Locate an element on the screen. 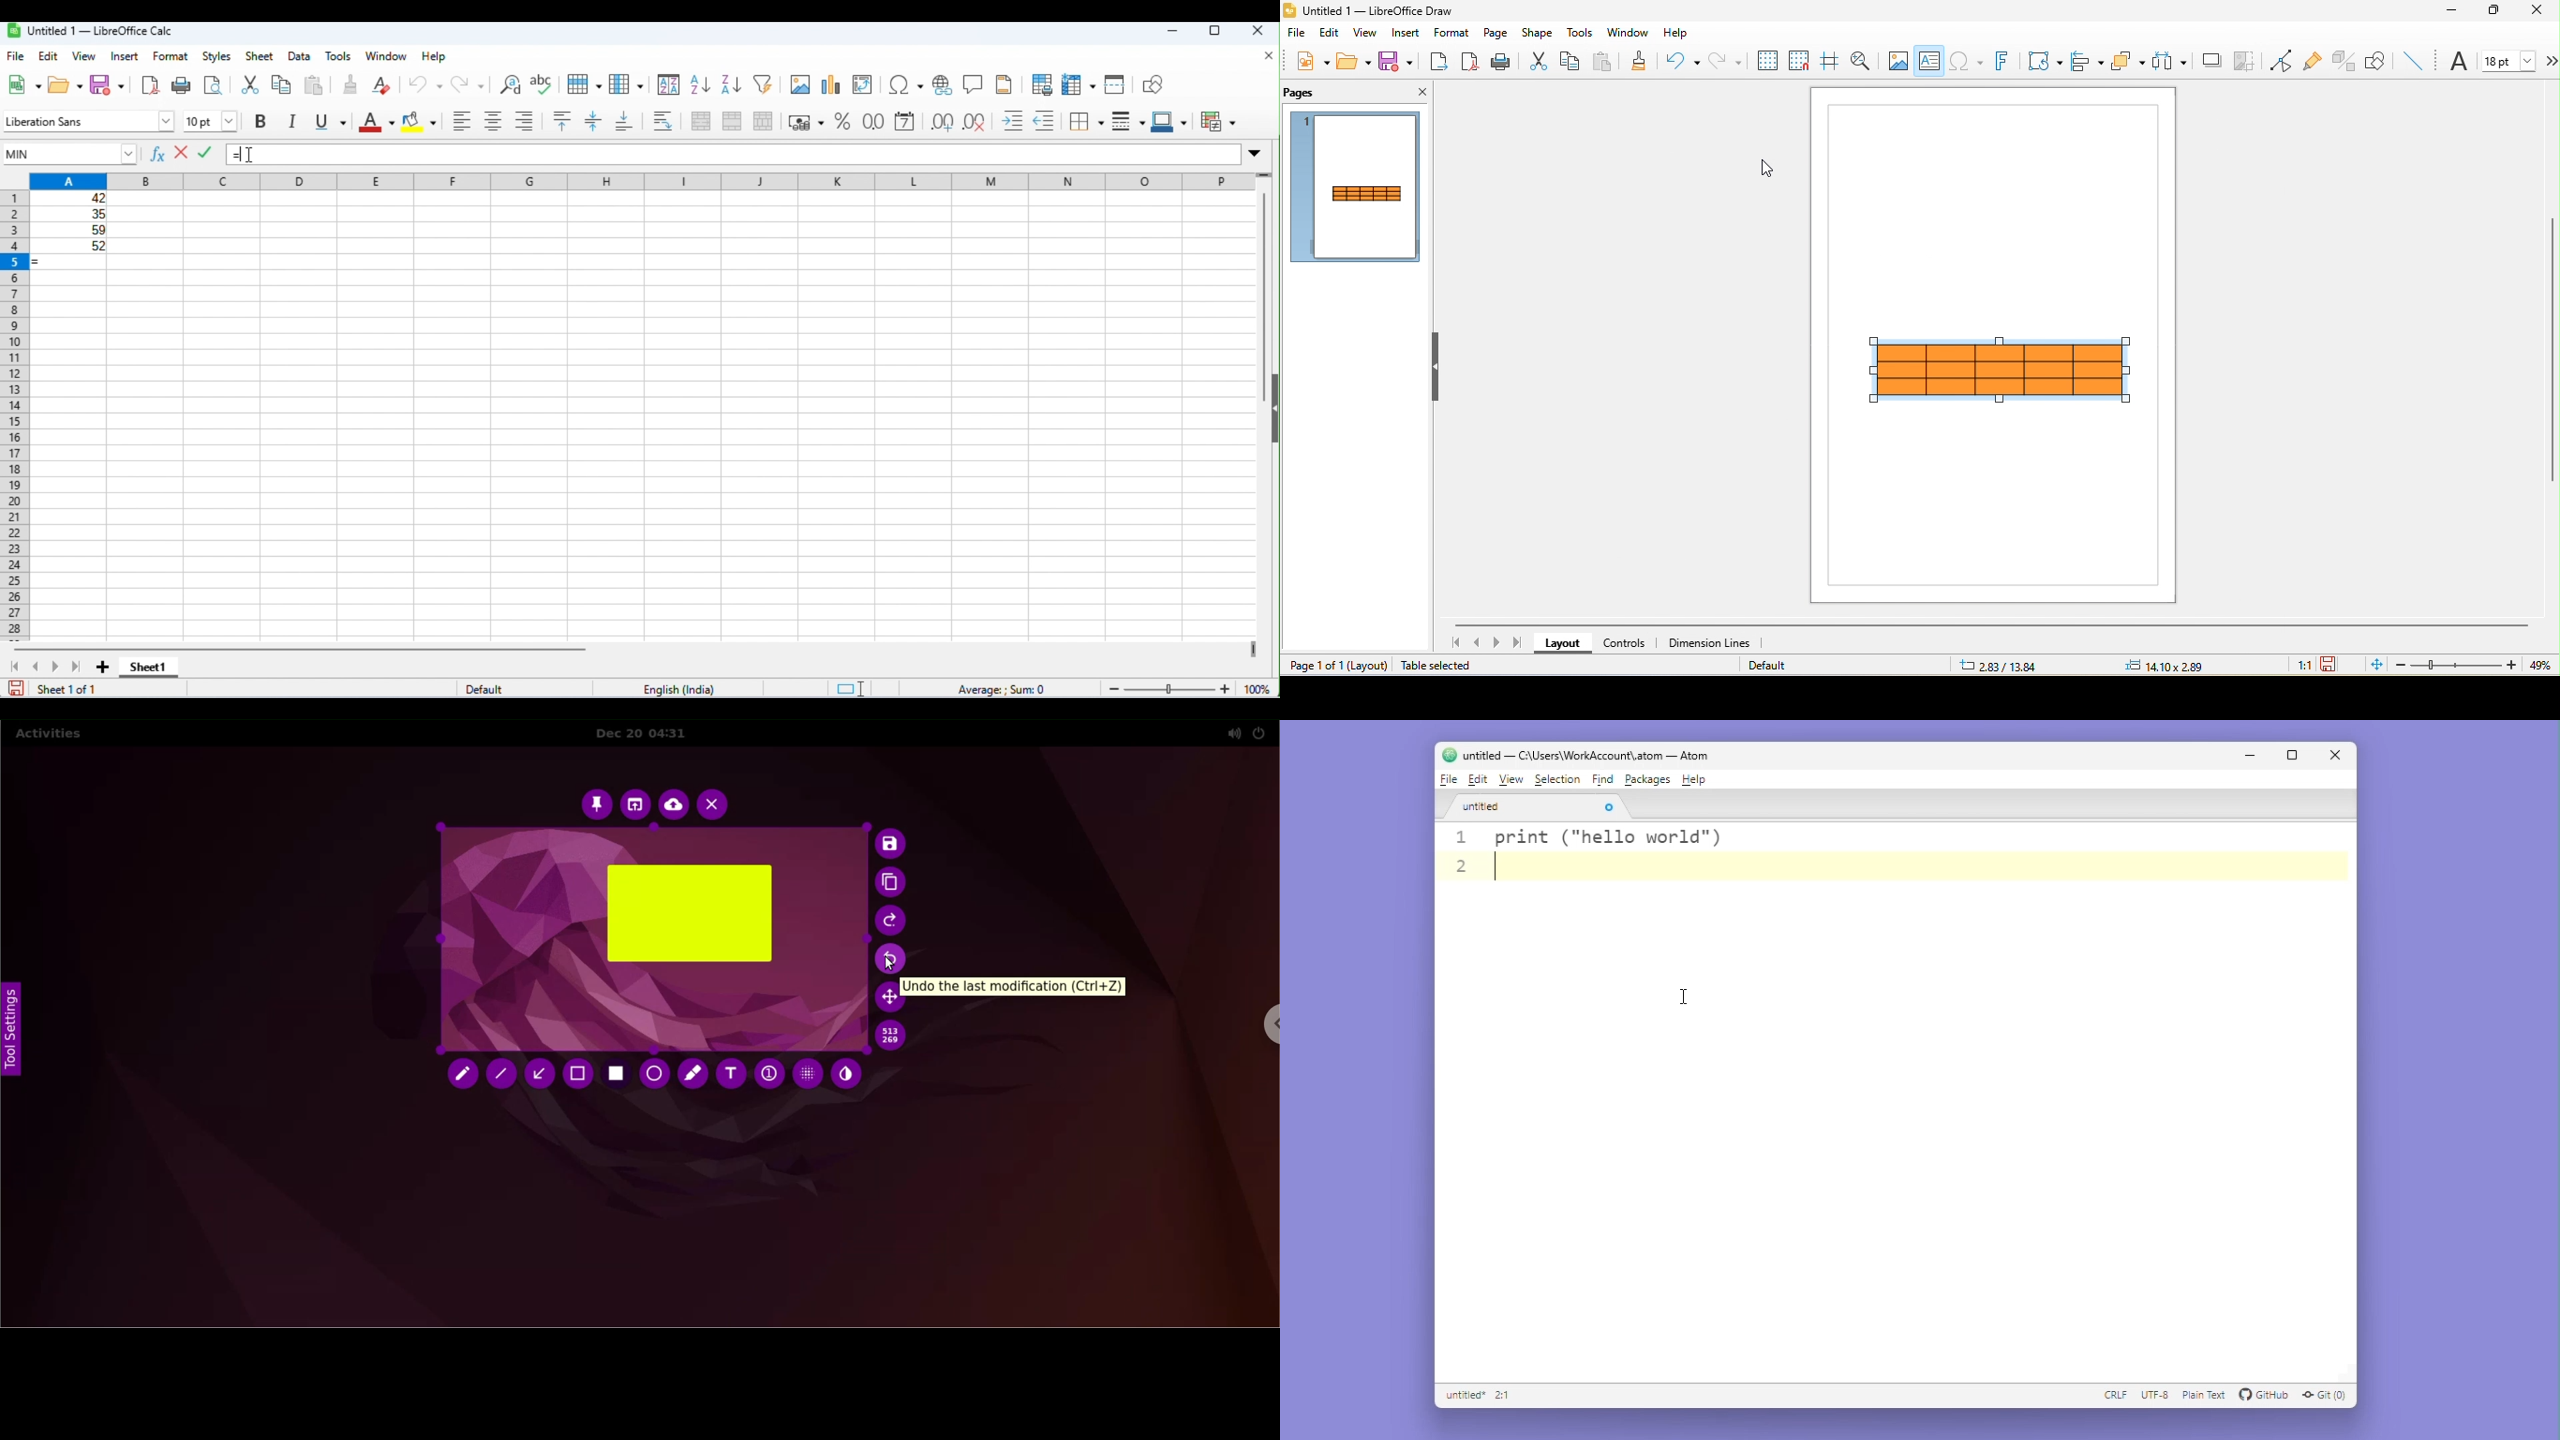 This screenshot has height=1456, width=2576. layout is located at coordinates (1564, 644).